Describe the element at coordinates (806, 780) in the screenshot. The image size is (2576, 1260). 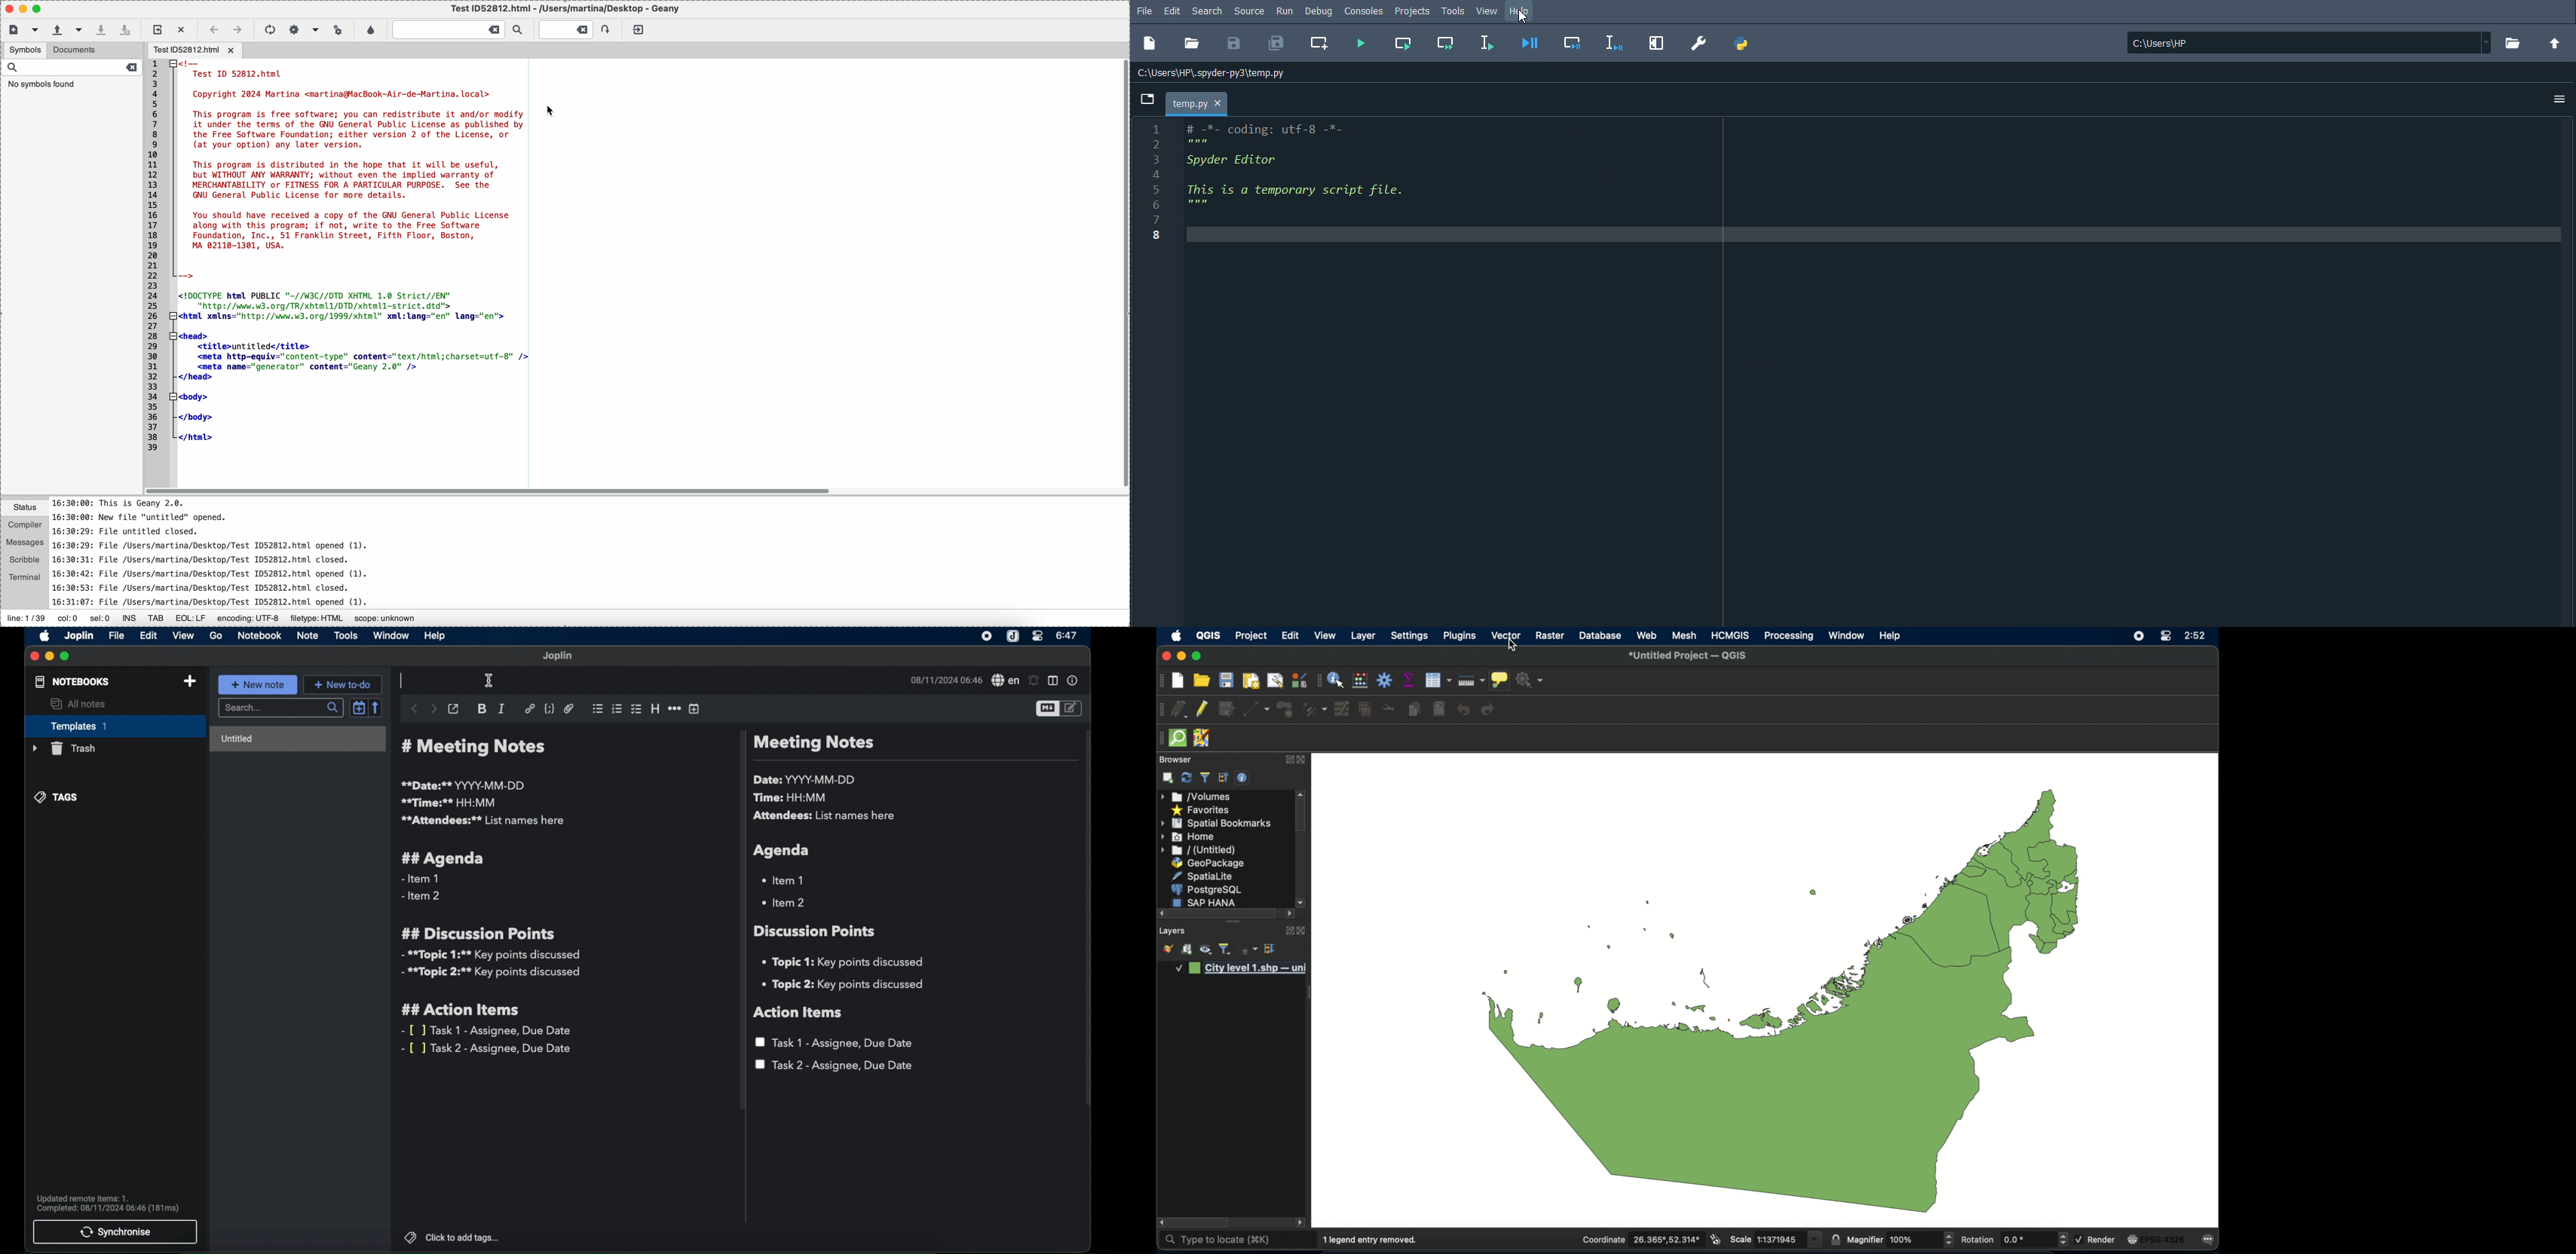
I see `date: YYYY-MM-DD` at that location.